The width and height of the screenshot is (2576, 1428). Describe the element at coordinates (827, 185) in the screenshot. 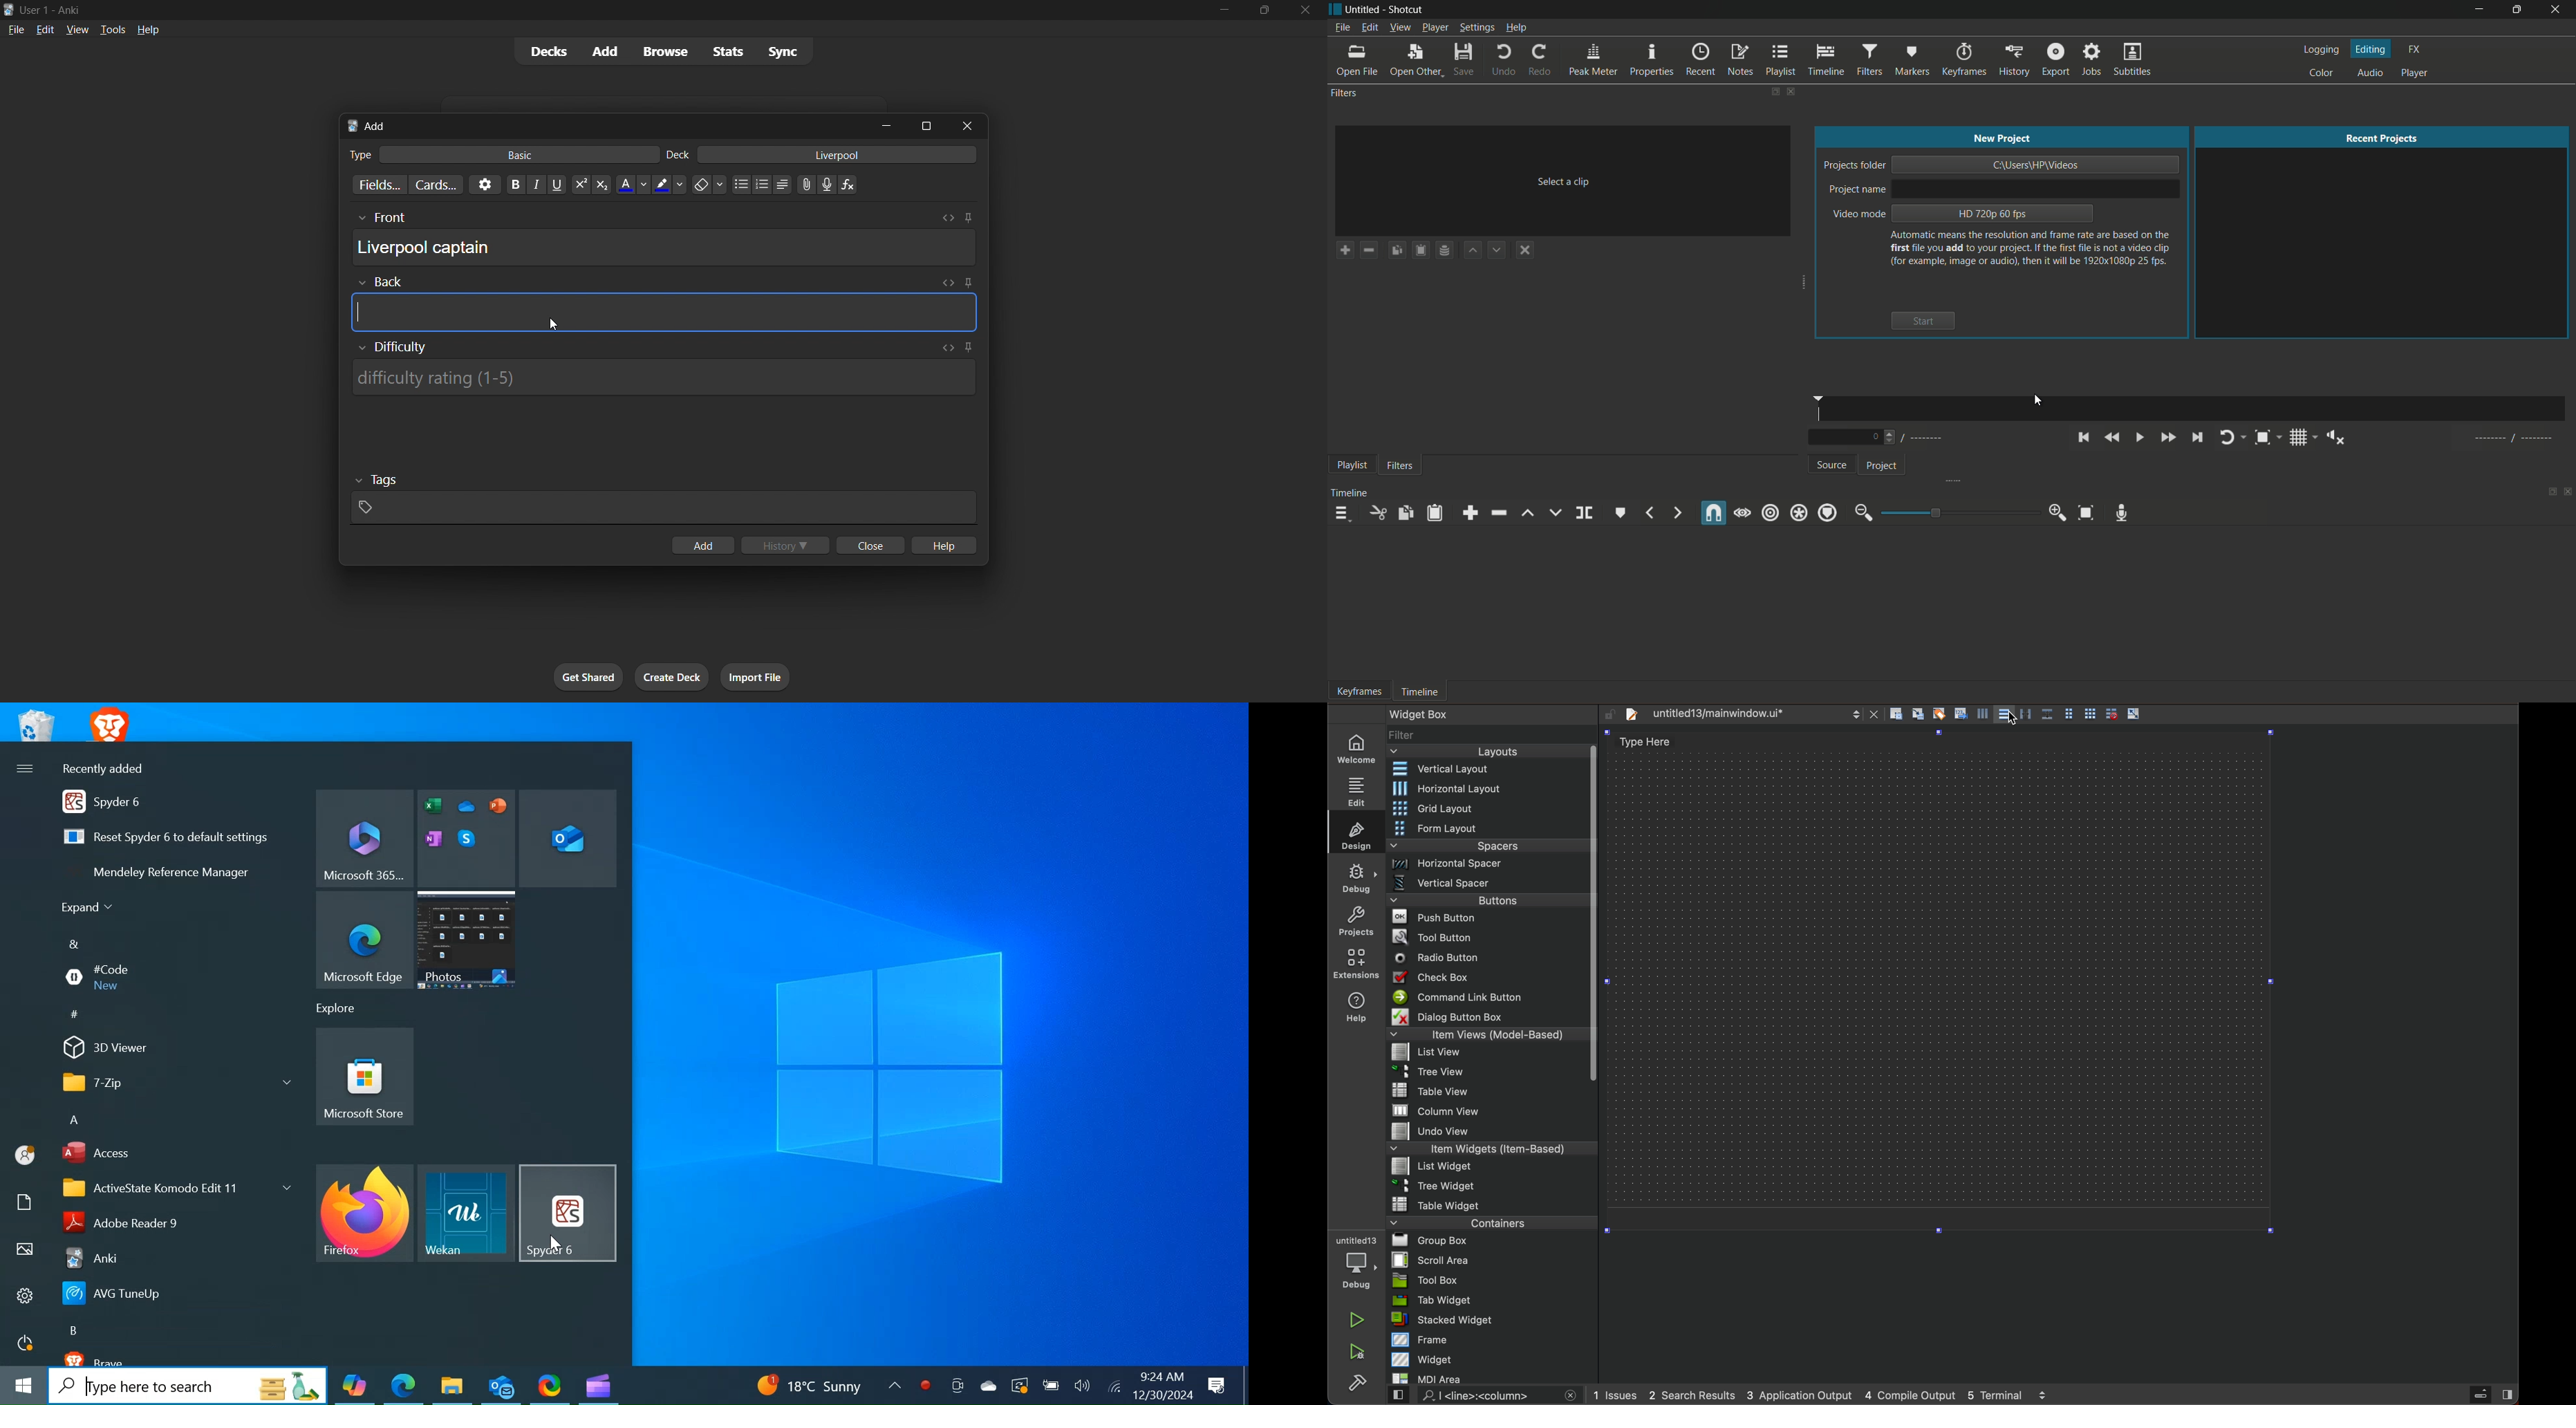

I see `Record audio` at that location.